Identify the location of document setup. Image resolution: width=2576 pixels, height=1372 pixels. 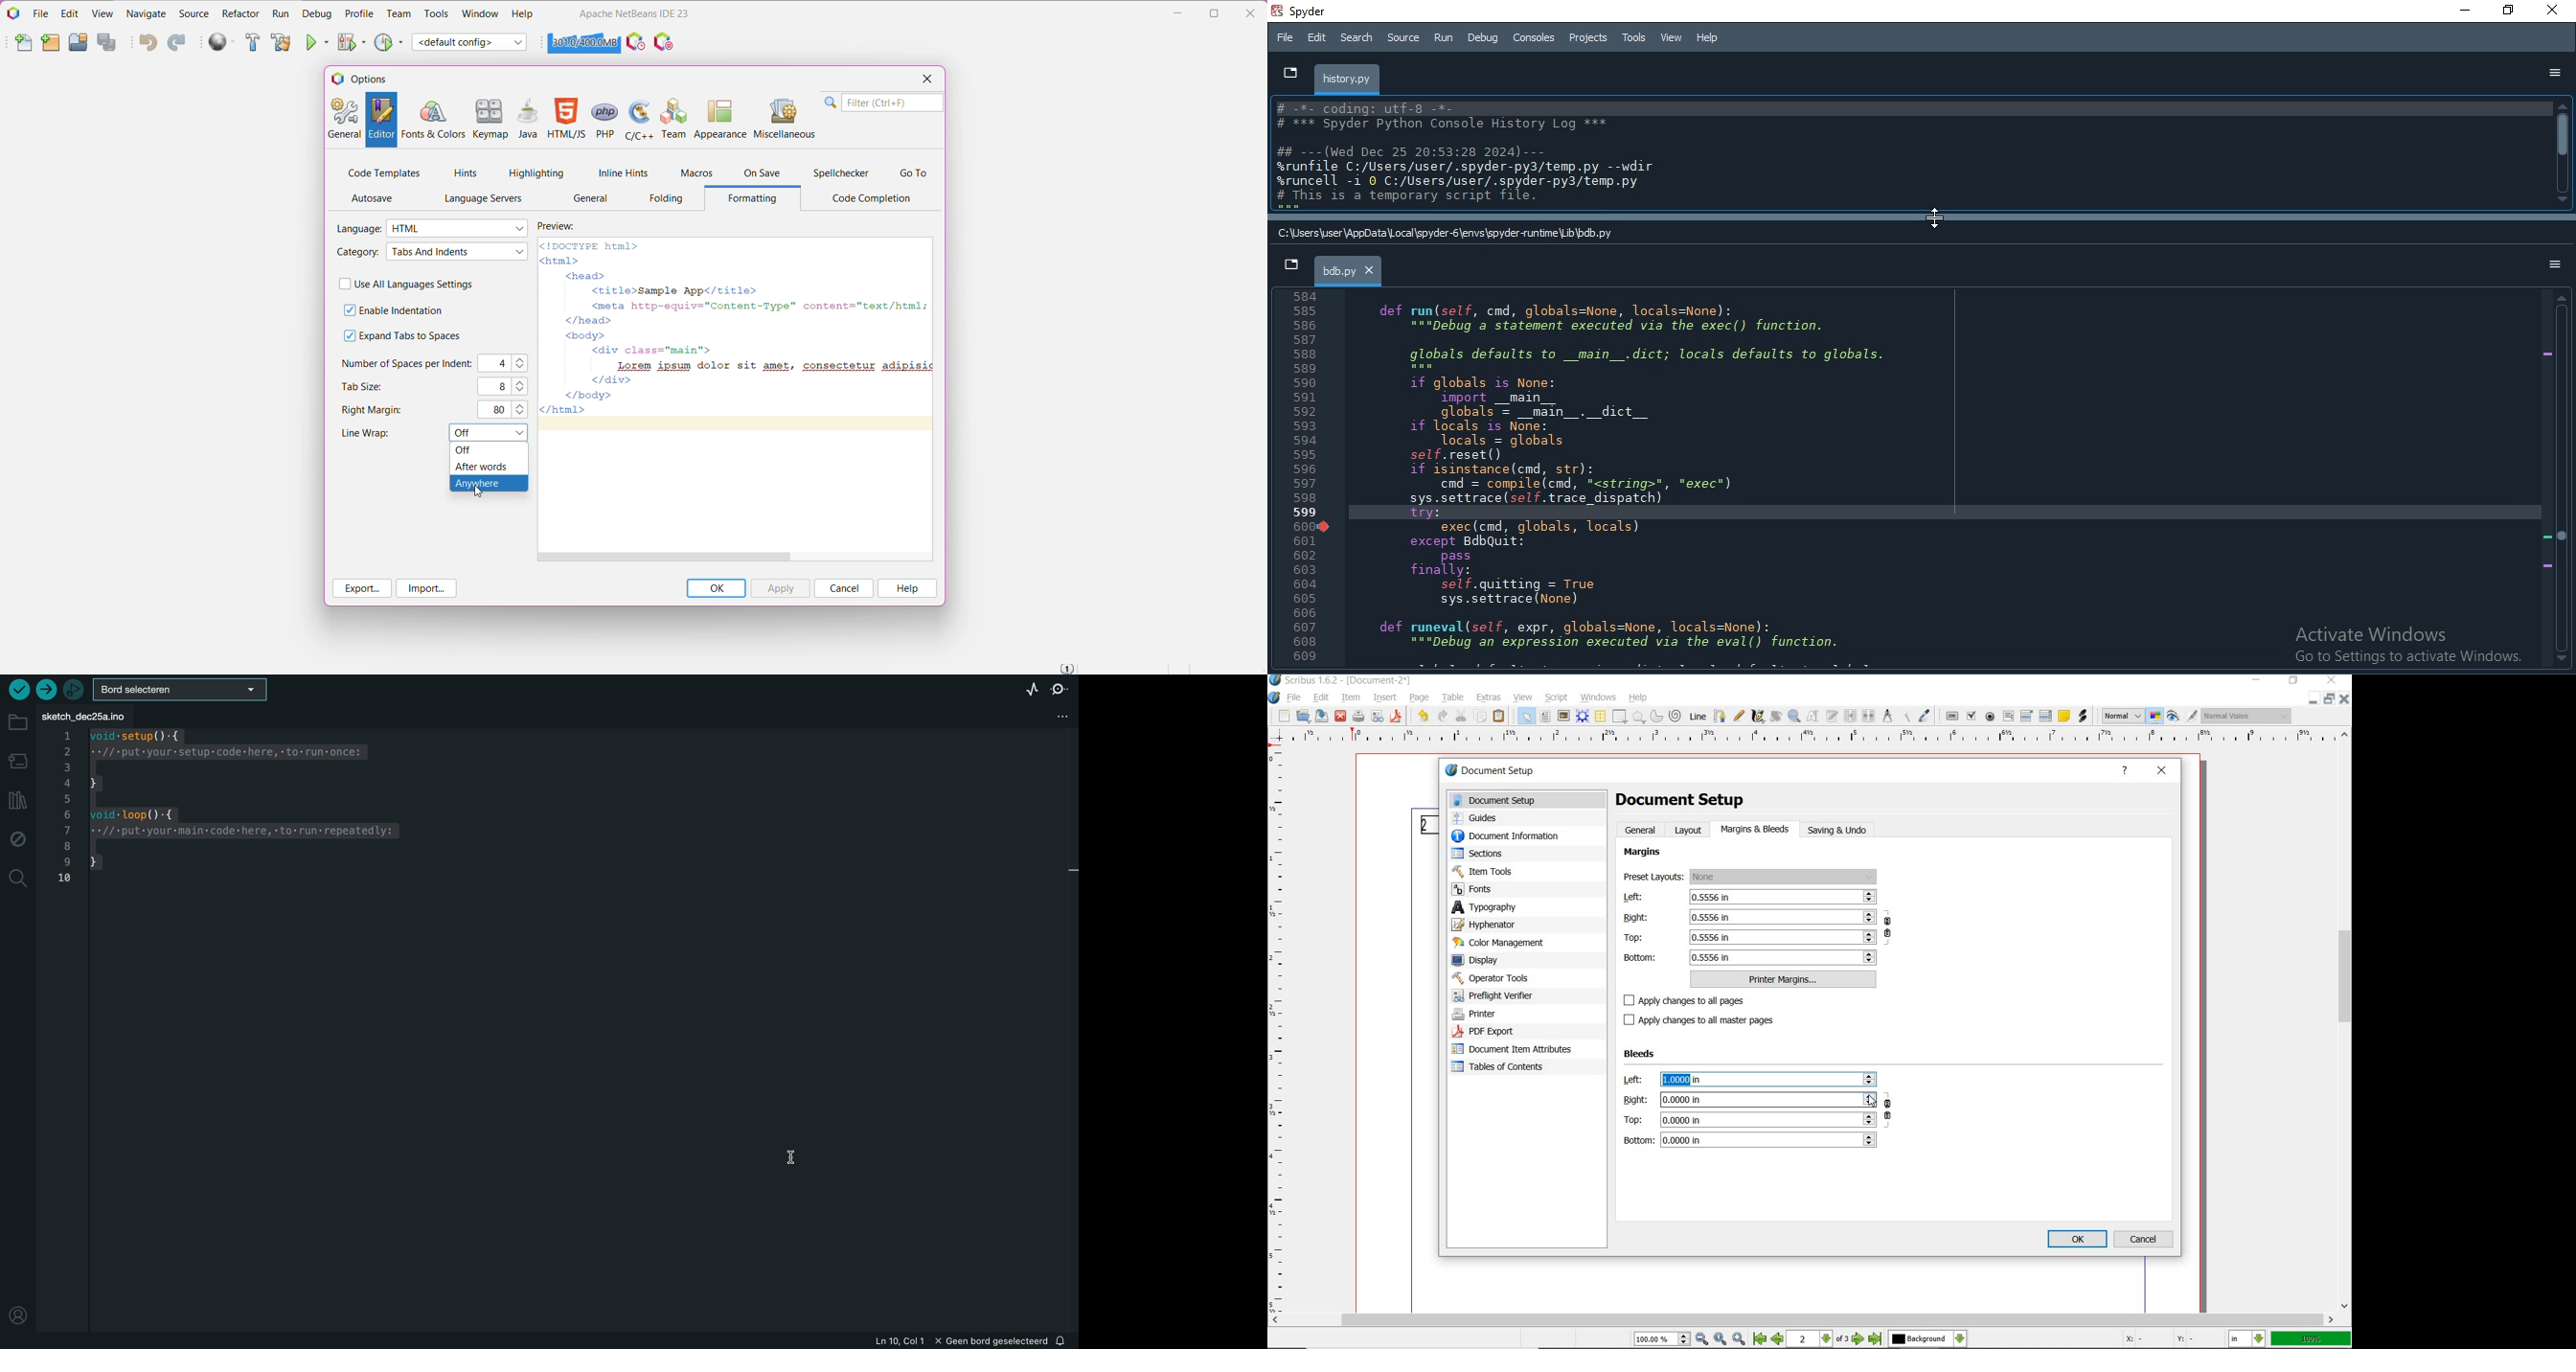
(1530, 800).